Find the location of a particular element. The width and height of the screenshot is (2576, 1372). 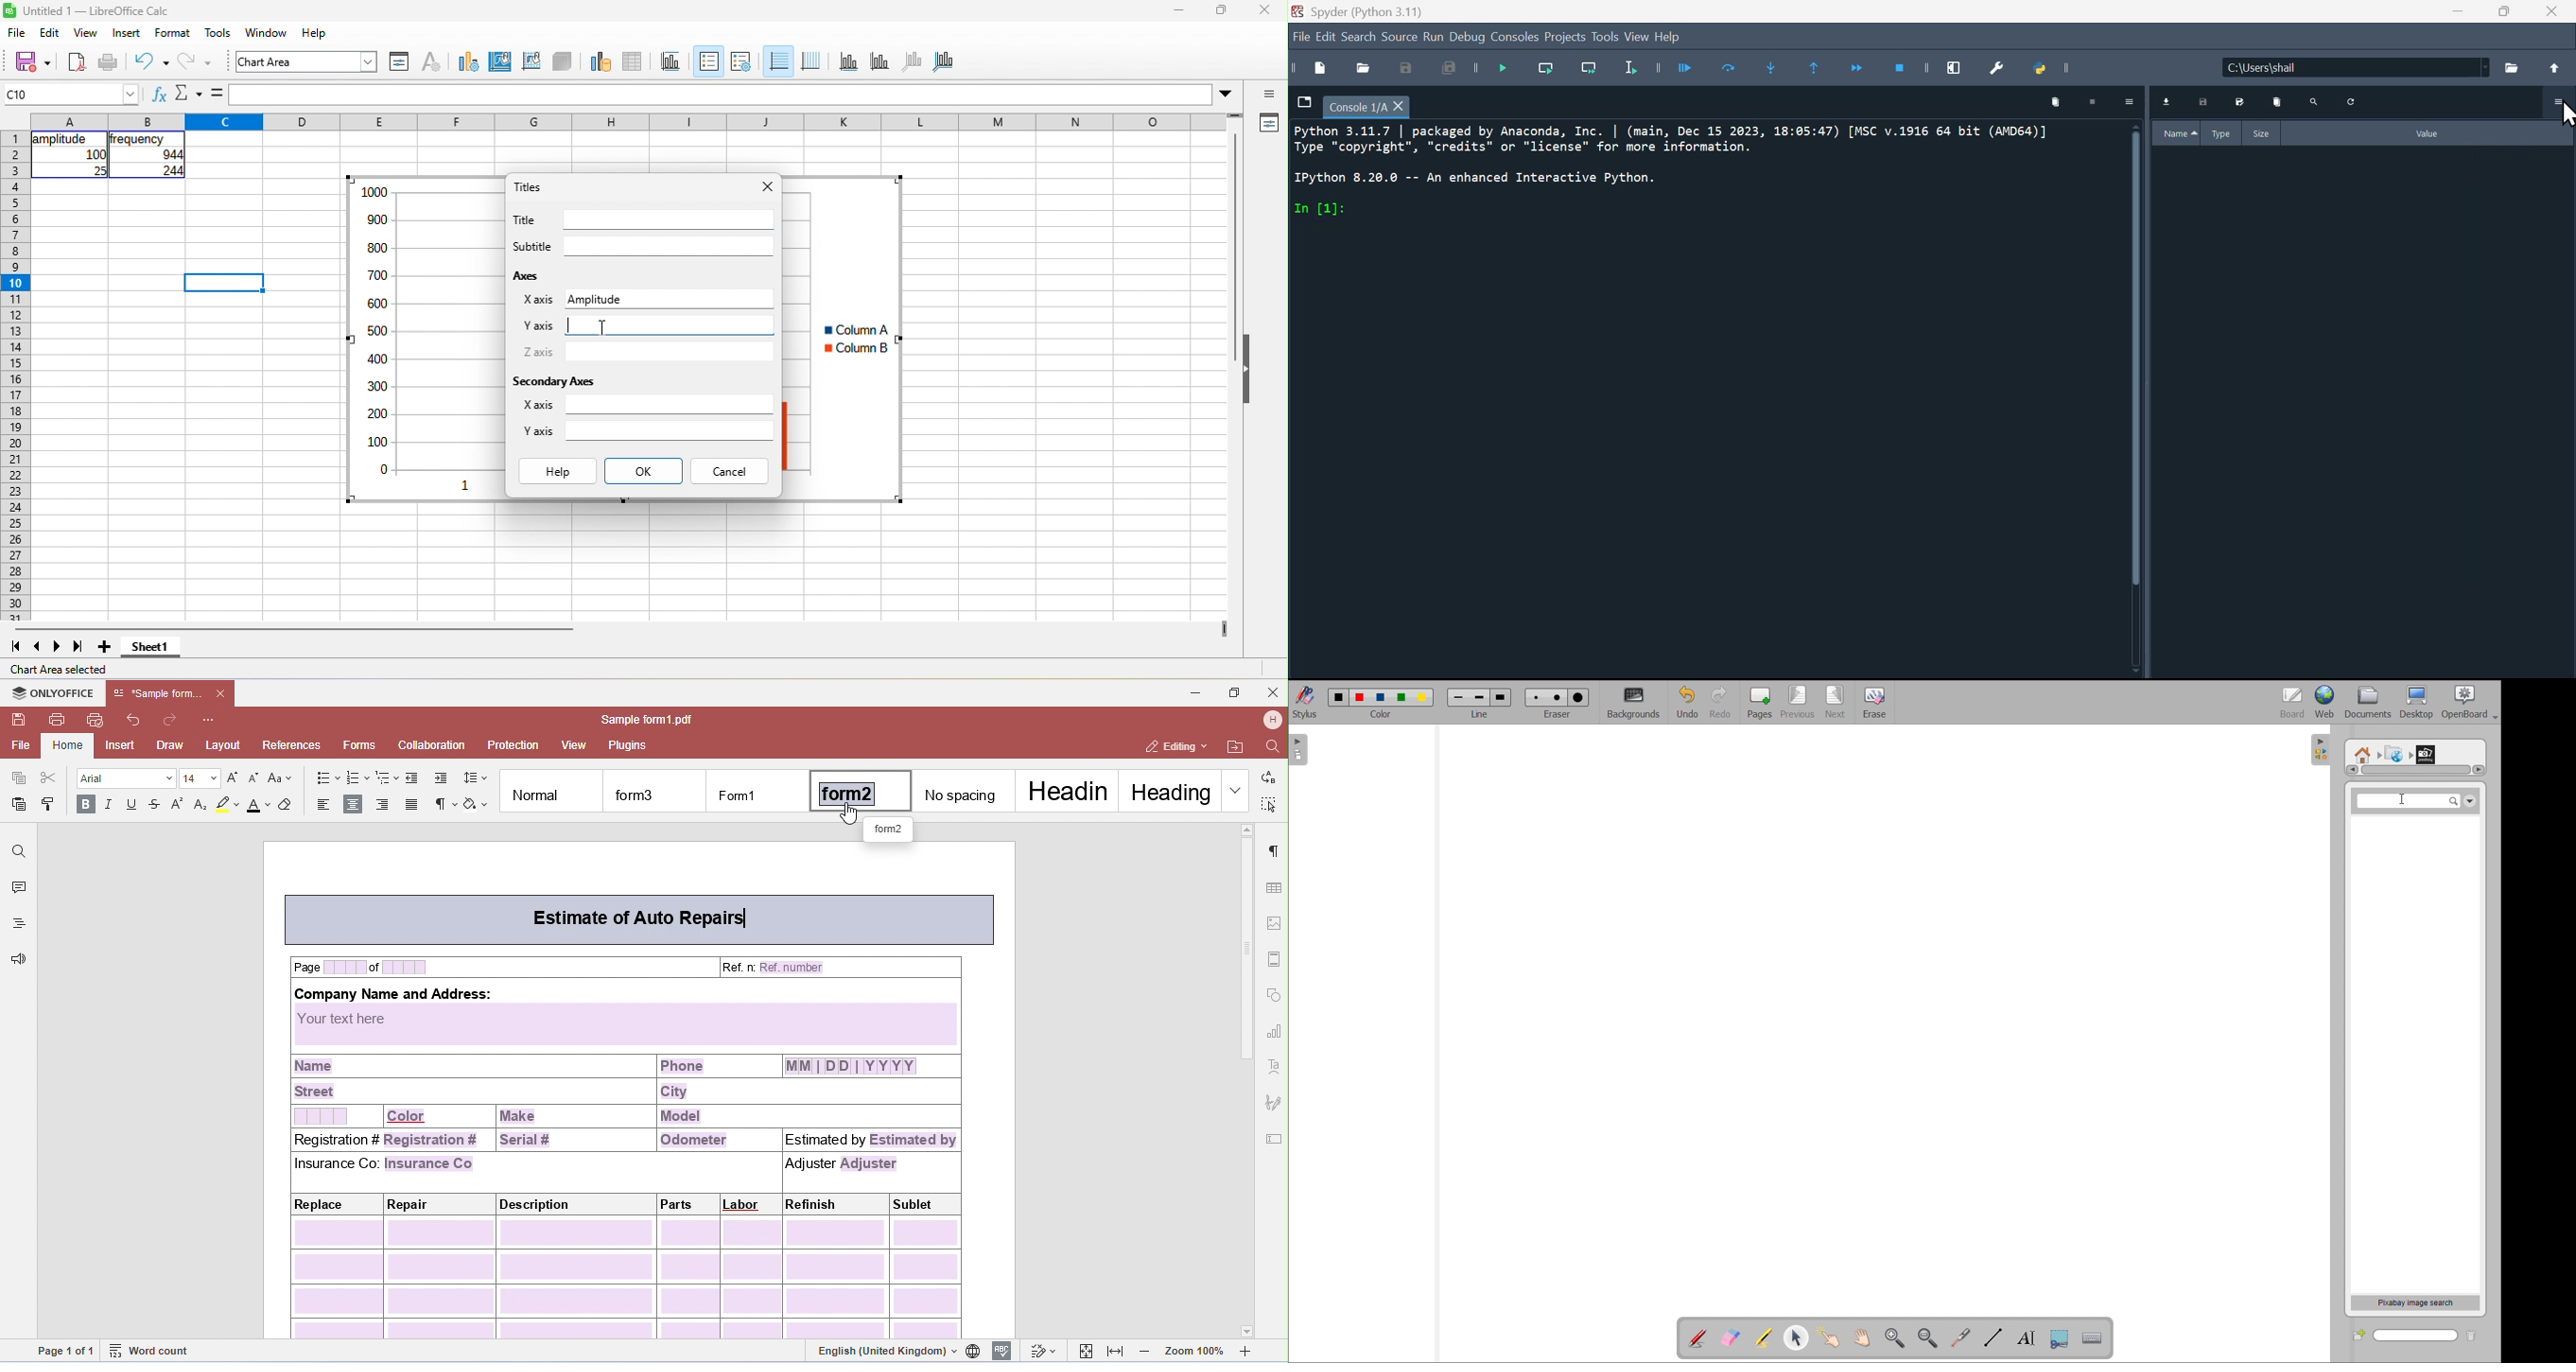

Save is located at coordinates (2200, 103).